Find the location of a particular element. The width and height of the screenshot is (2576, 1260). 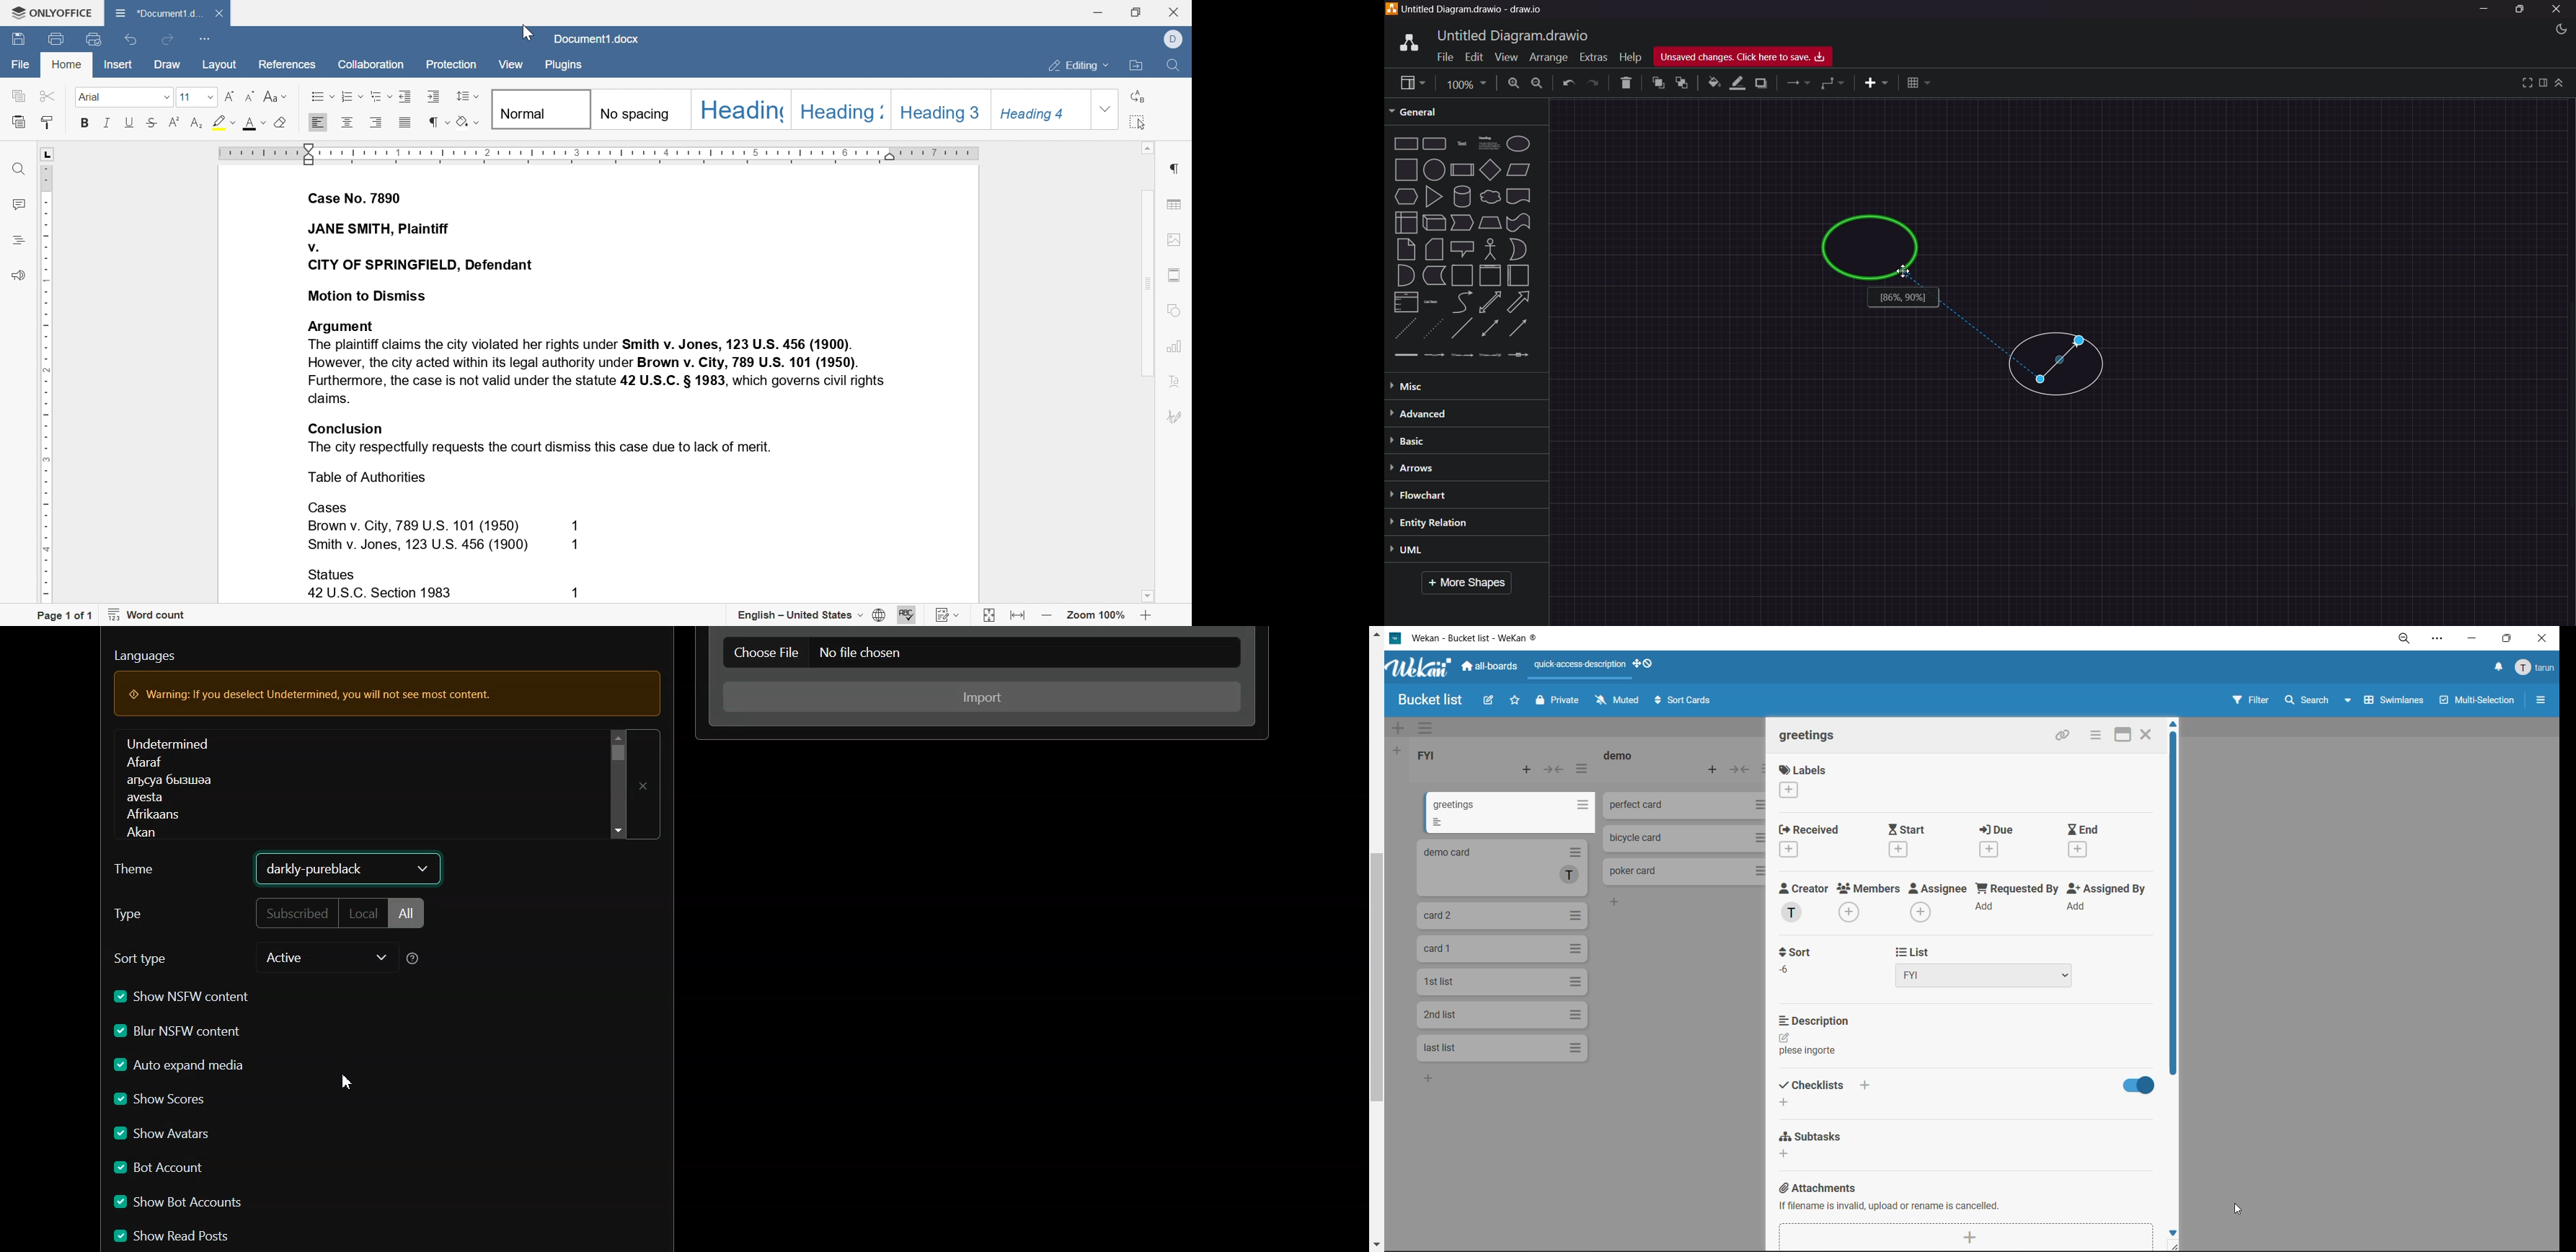

shape settings is located at coordinates (1172, 310).